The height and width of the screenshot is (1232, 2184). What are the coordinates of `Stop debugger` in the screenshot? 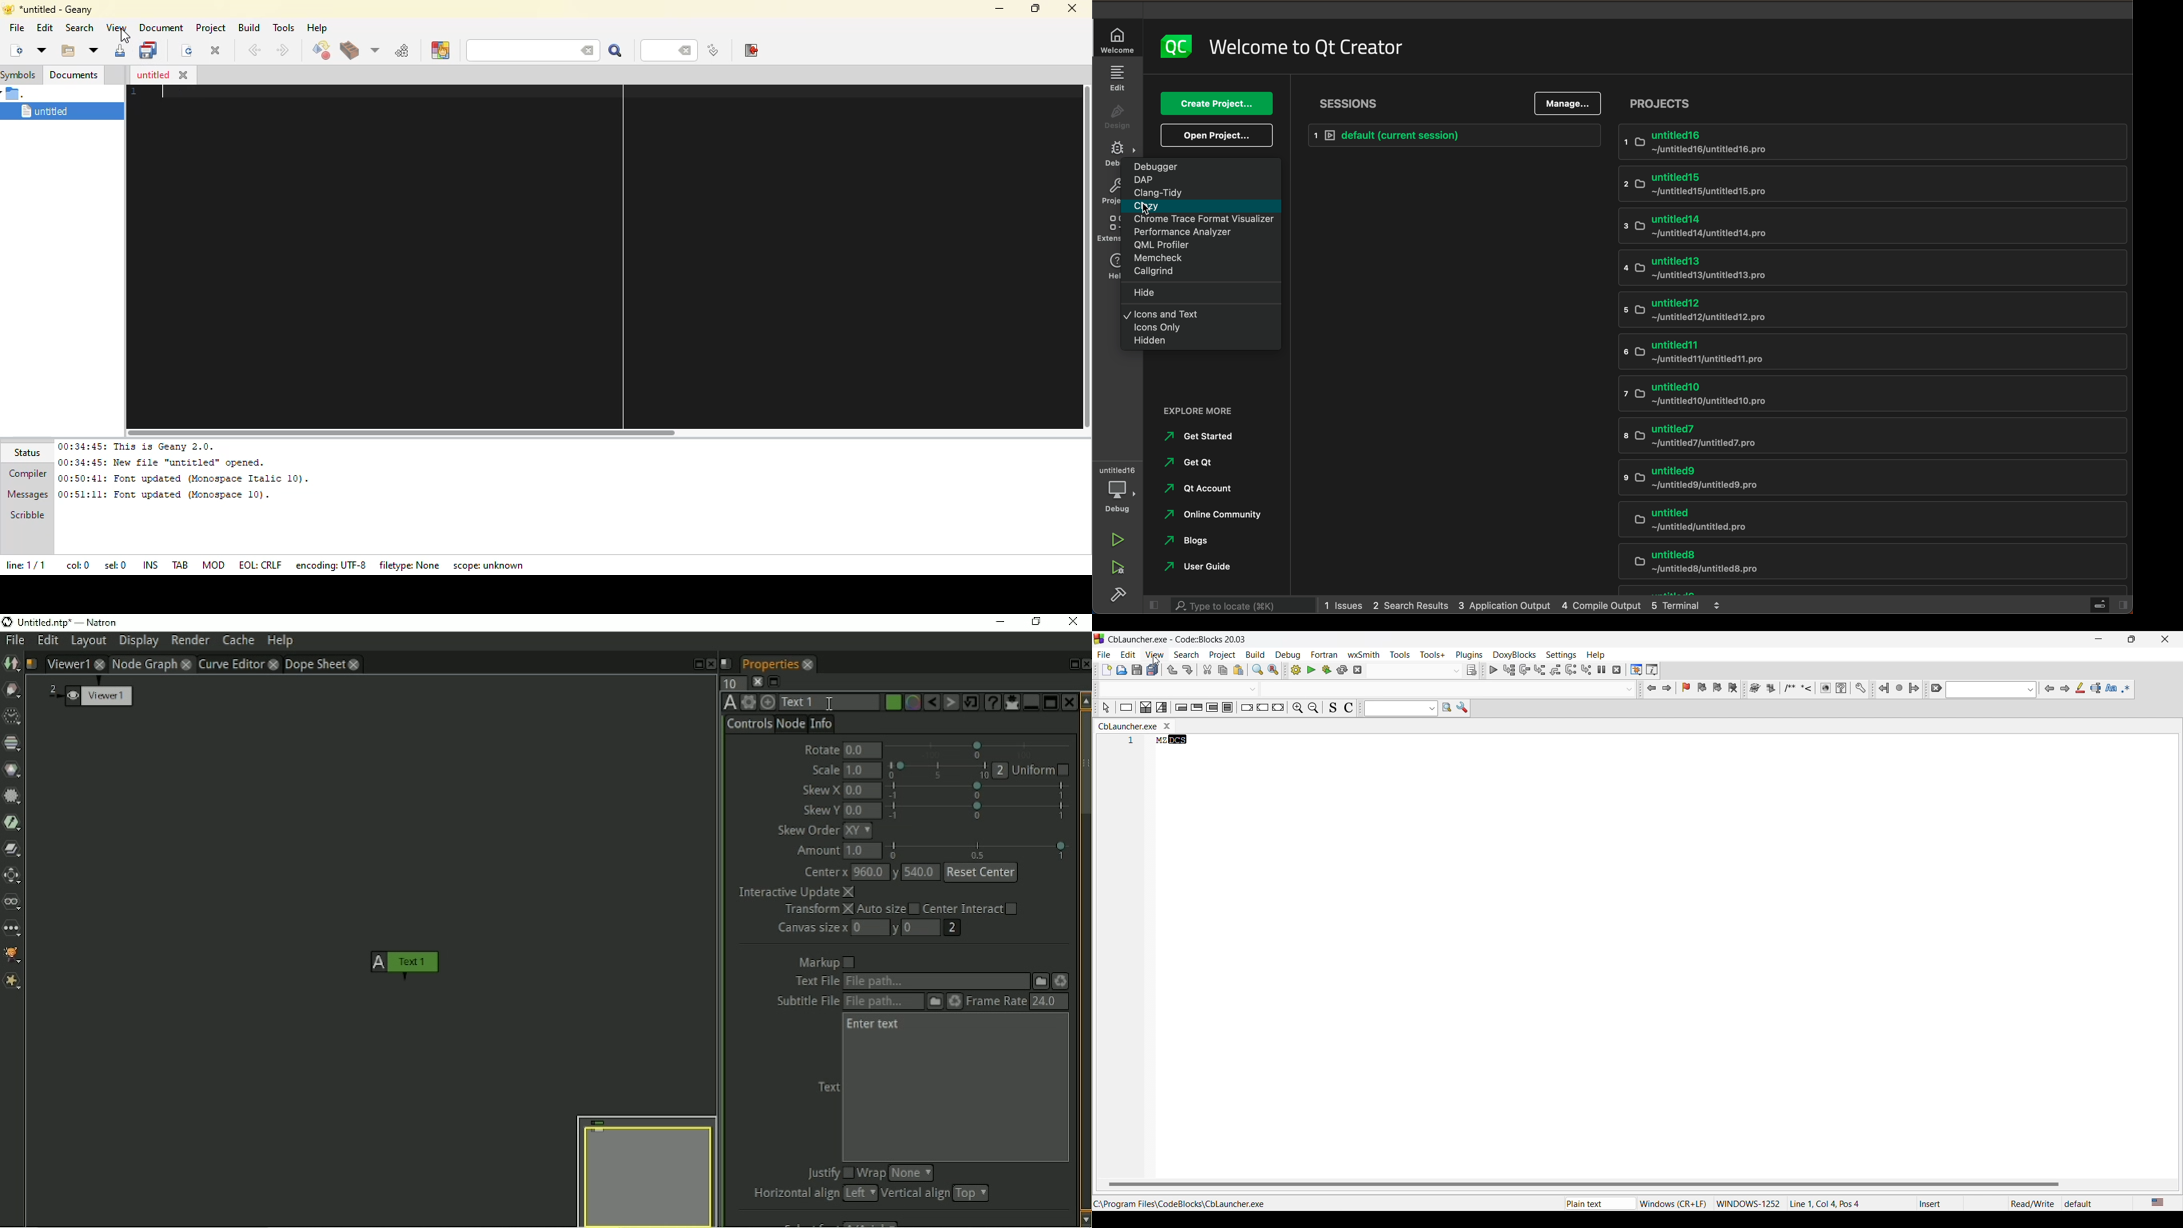 It's located at (1617, 670).